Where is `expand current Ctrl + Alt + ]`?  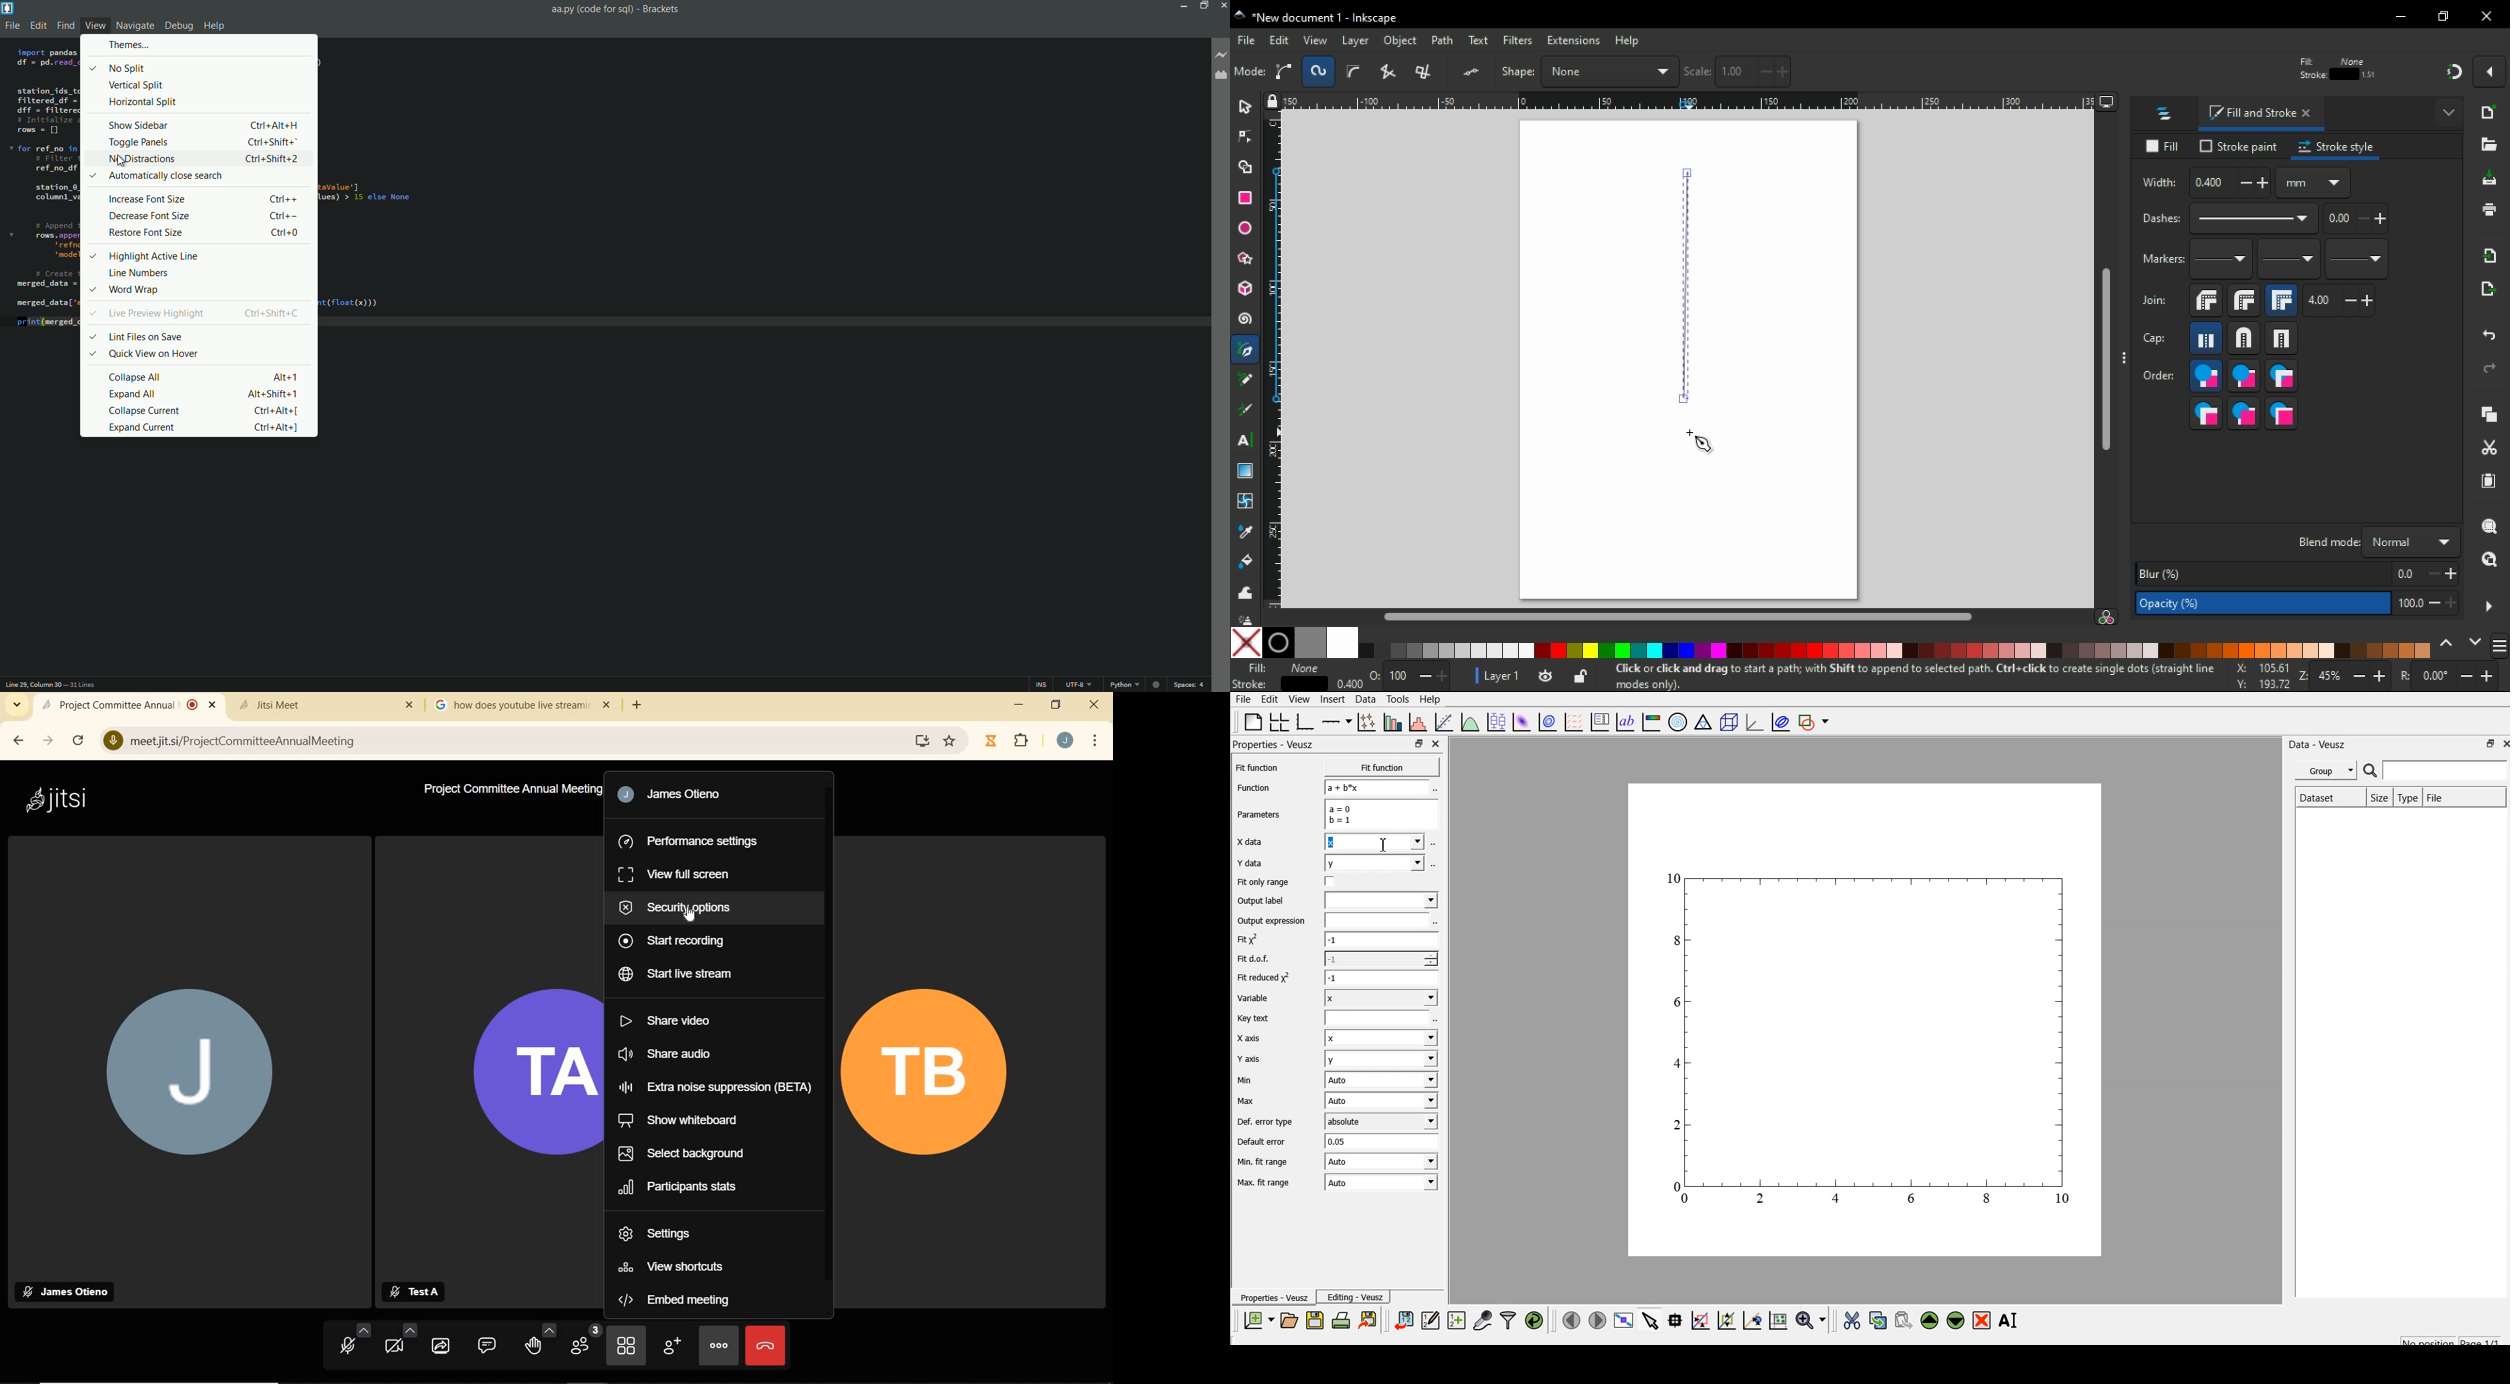
expand current Ctrl + Alt + ] is located at coordinates (202, 429).